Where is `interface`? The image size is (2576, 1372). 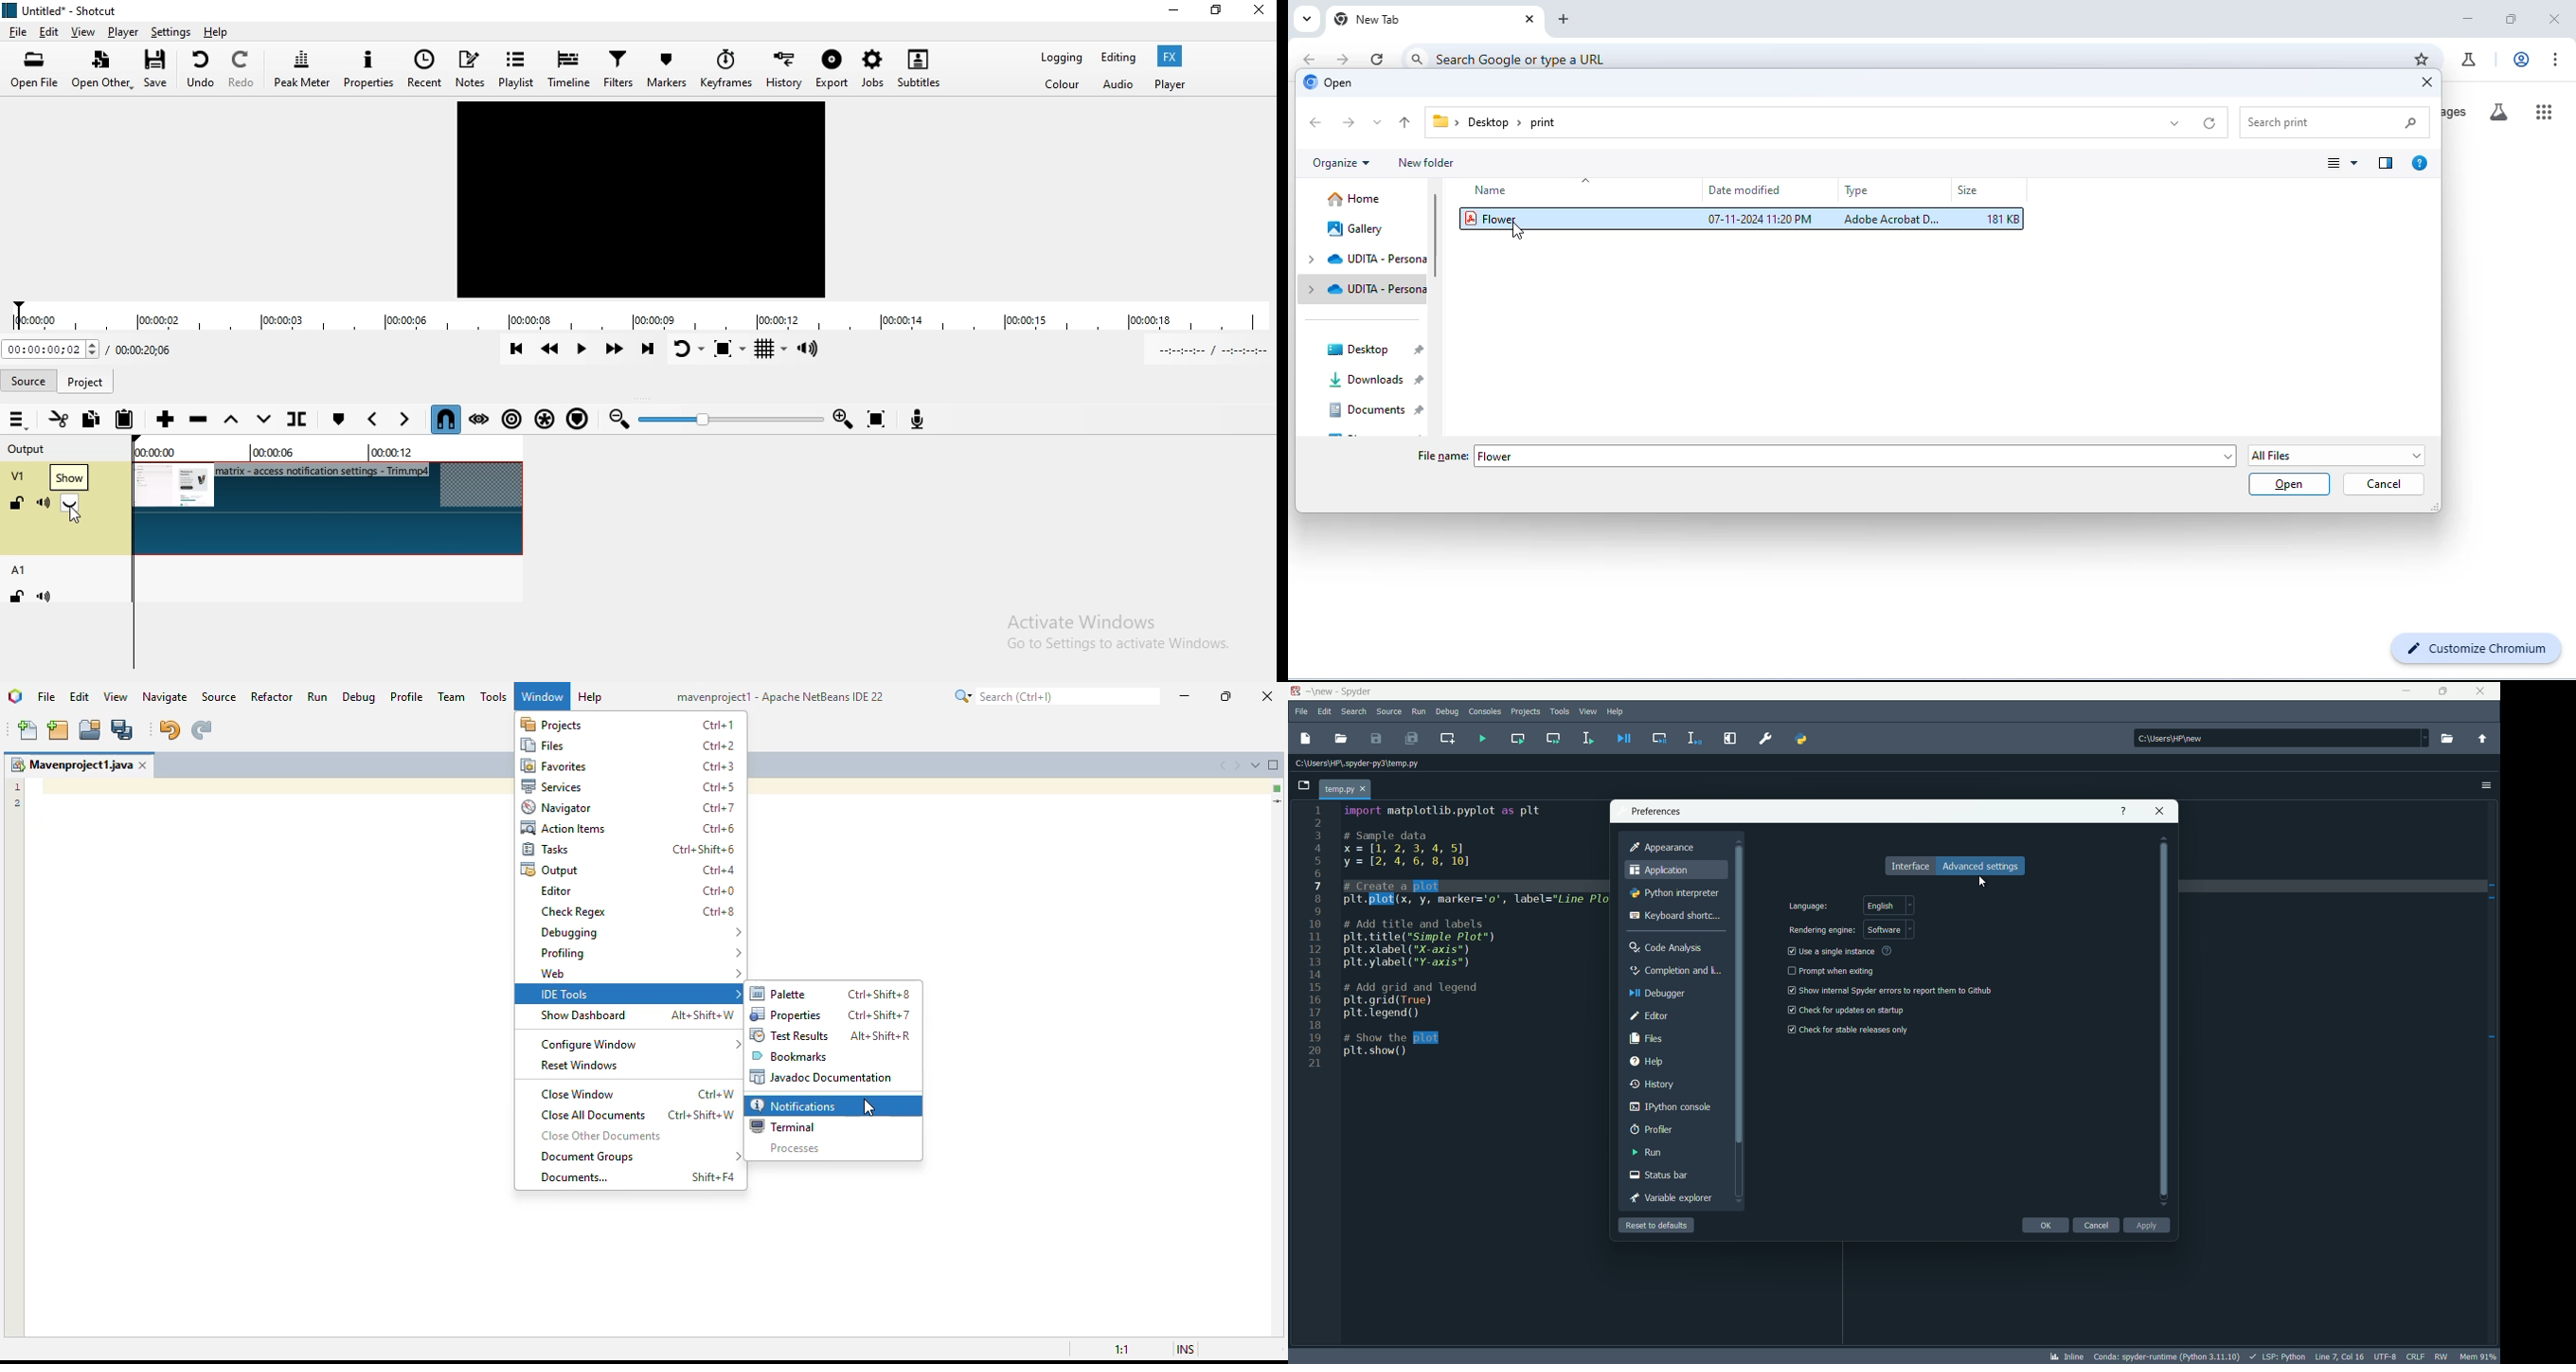 interface is located at coordinates (1910, 866).